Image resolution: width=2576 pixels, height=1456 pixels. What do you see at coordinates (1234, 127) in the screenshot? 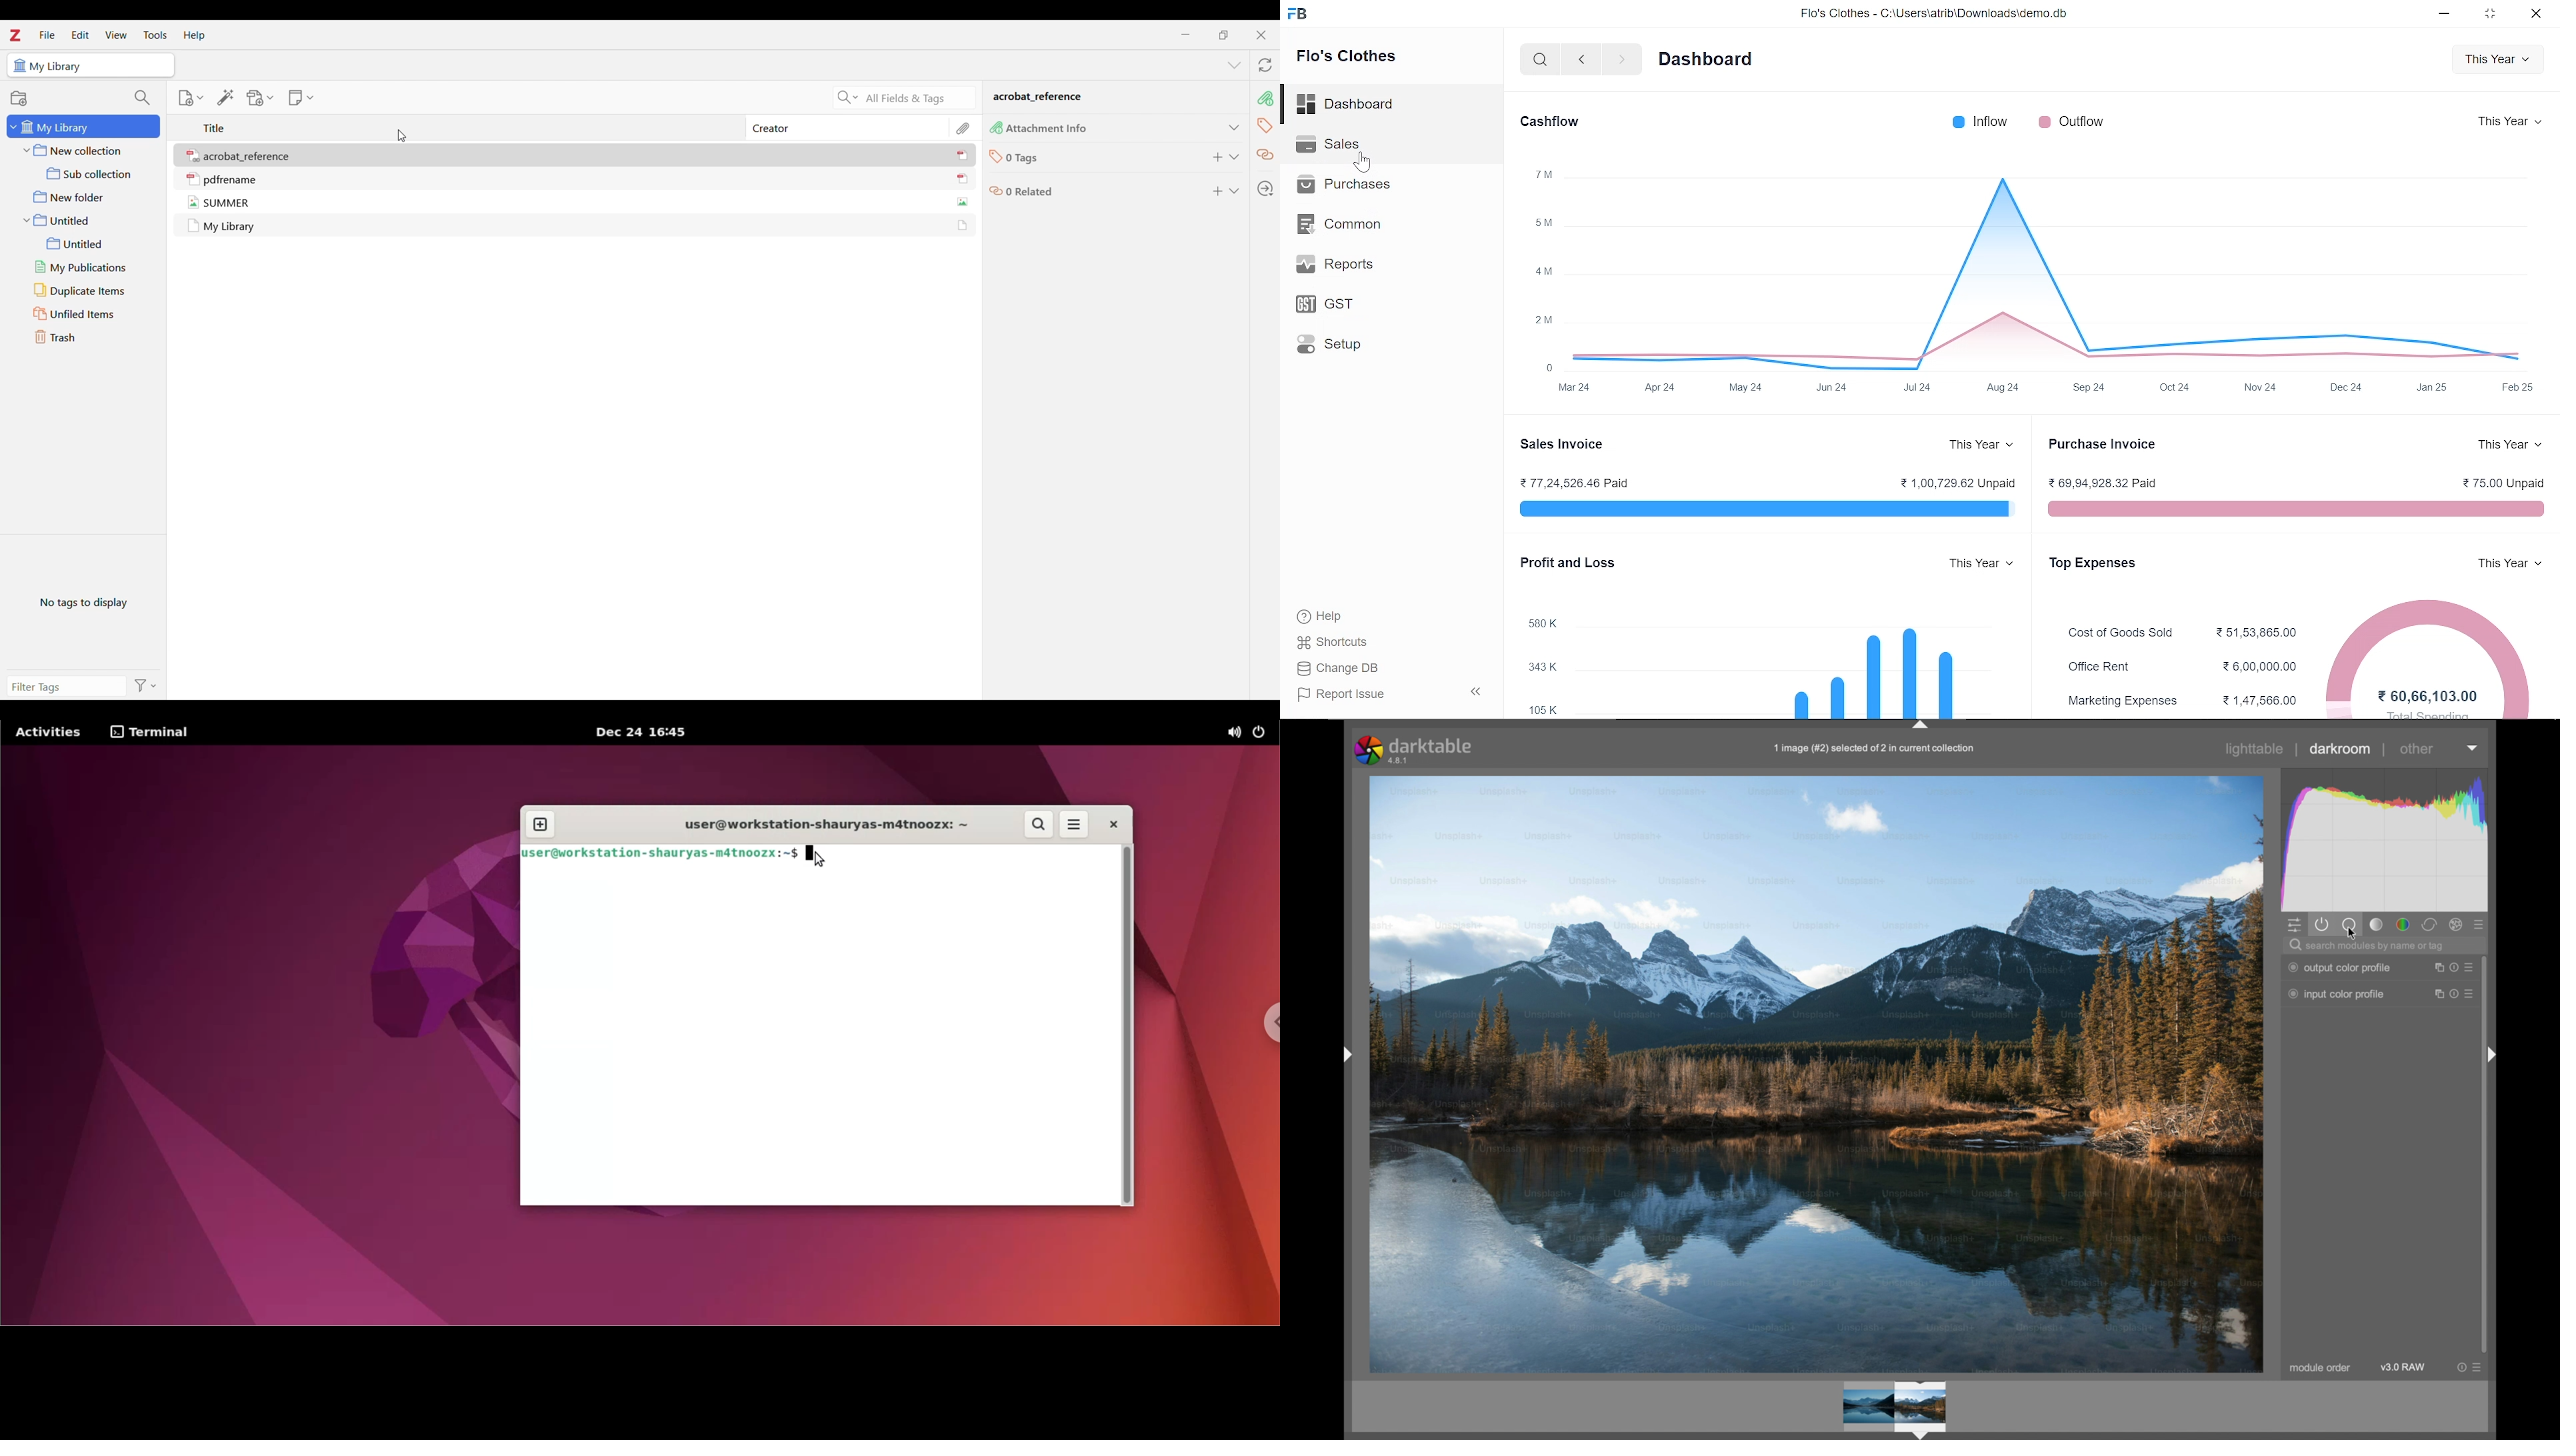
I see `Expand attachment info` at bounding box center [1234, 127].